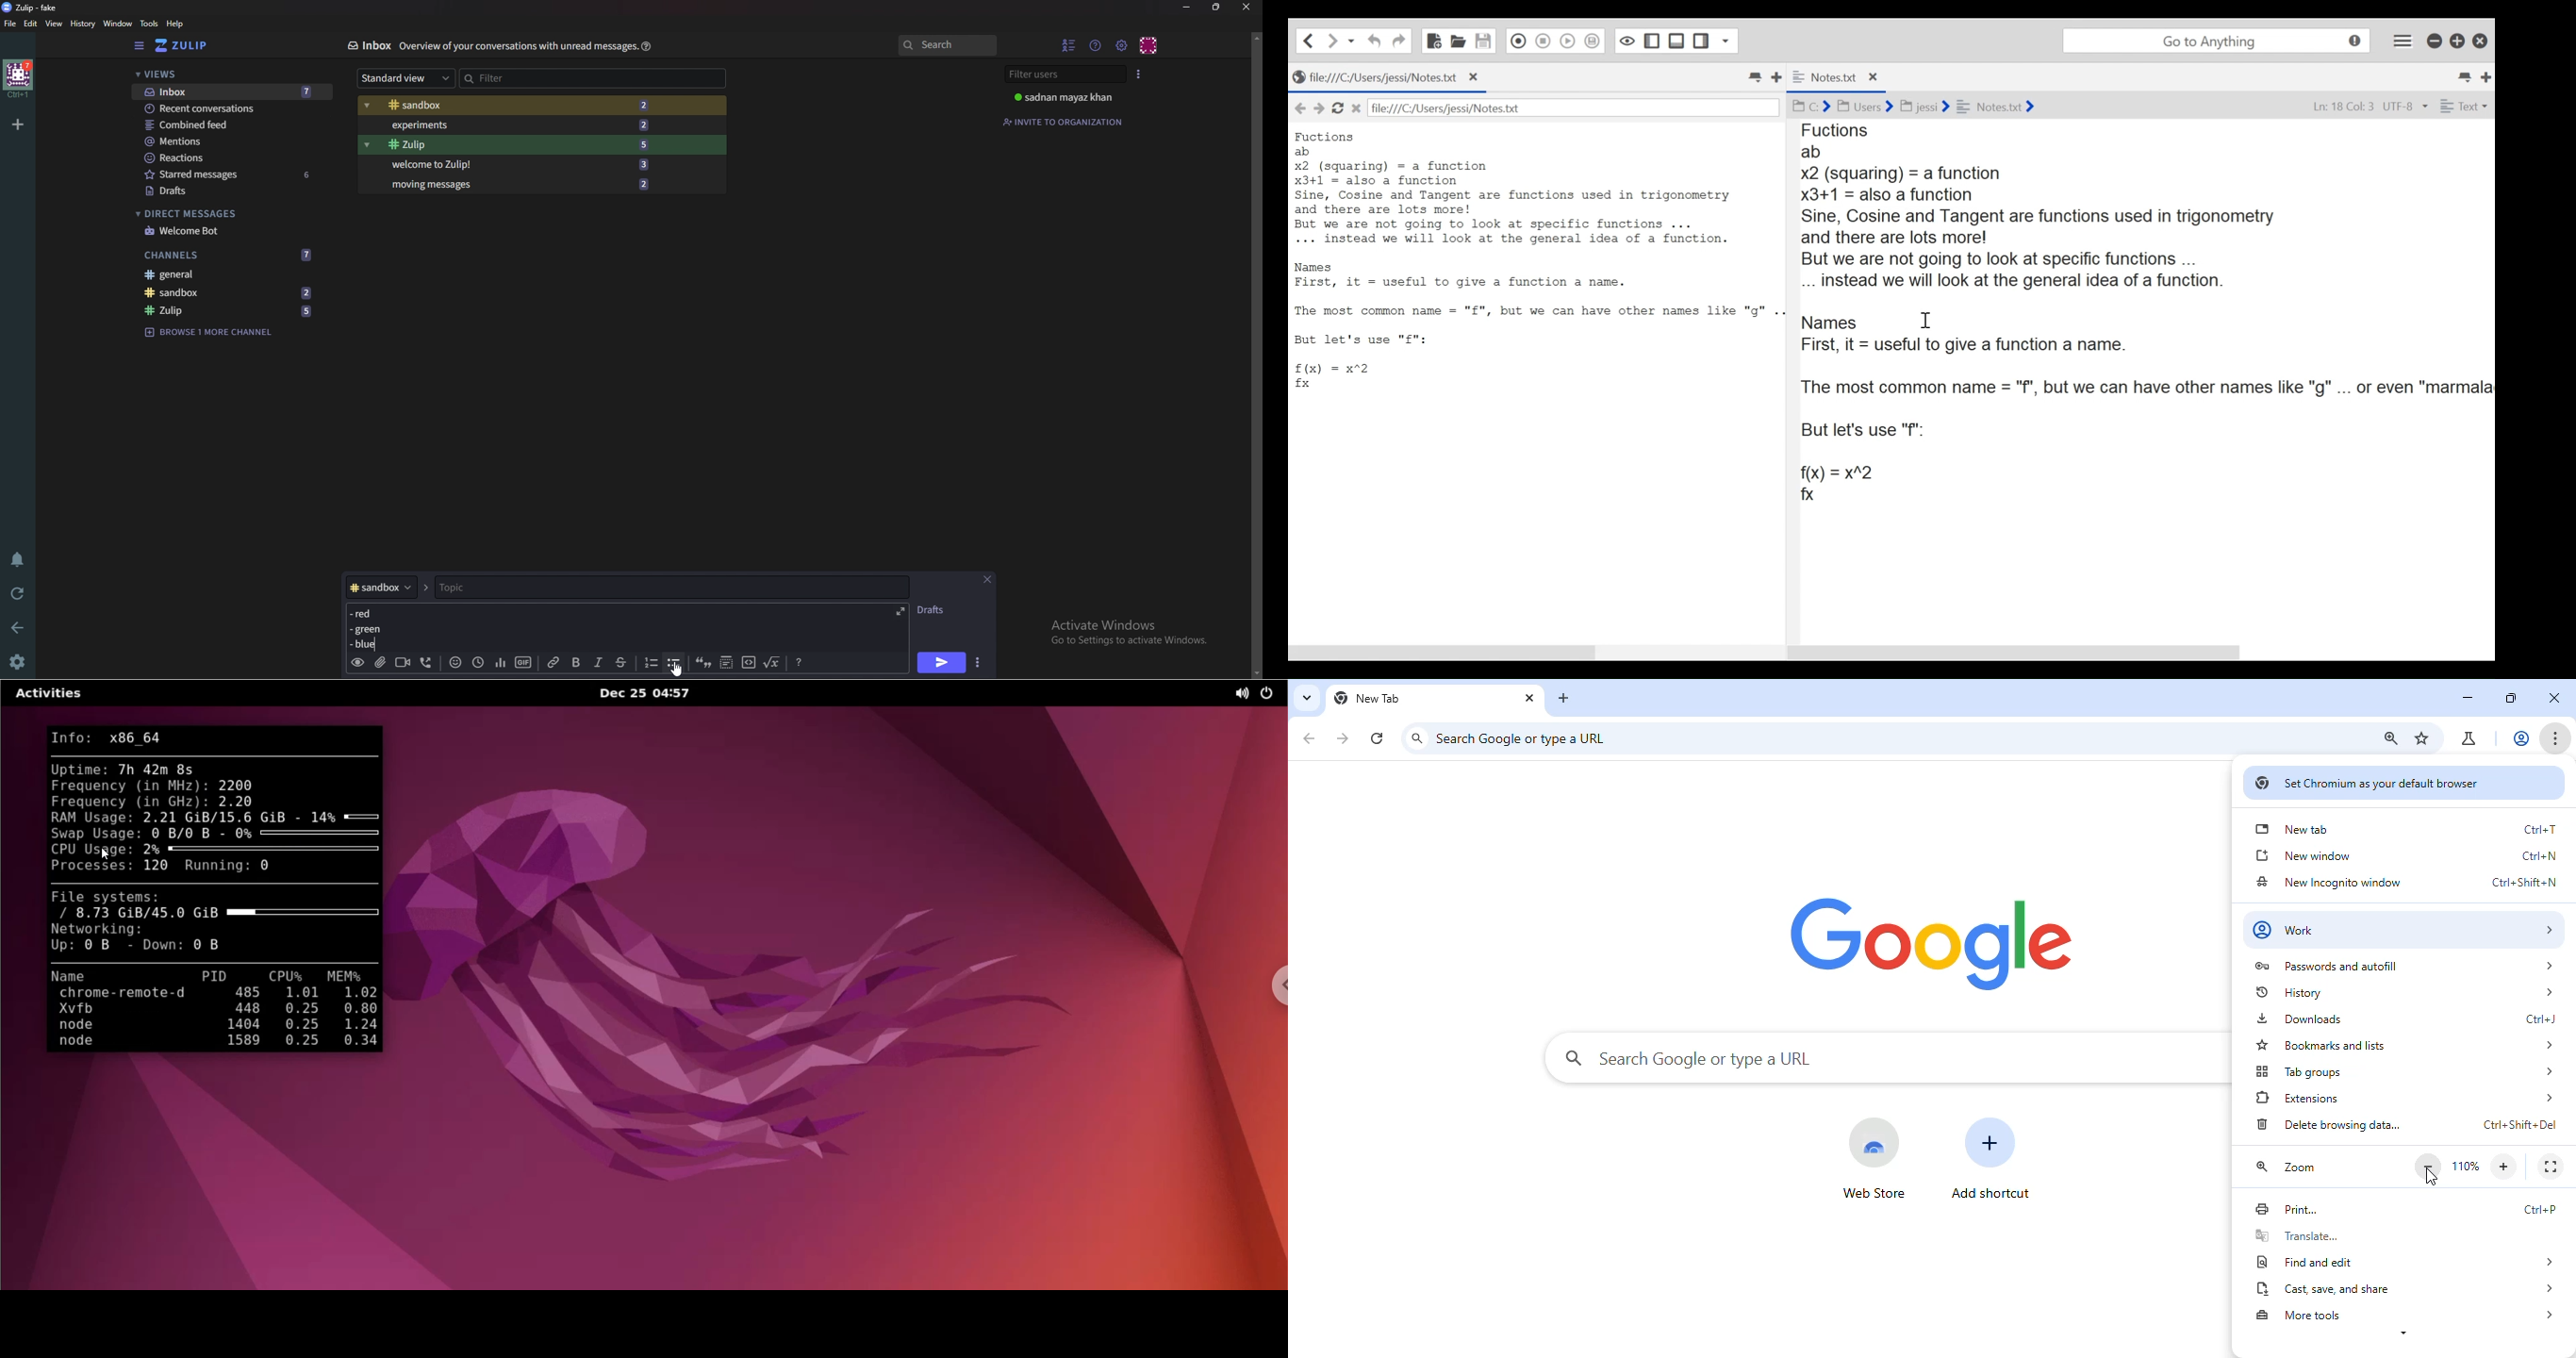 Image resolution: width=2576 pixels, height=1372 pixels. What do you see at coordinates (18, 594) in the screenshot?
I see `Reload` at bounding box center [18, 594].